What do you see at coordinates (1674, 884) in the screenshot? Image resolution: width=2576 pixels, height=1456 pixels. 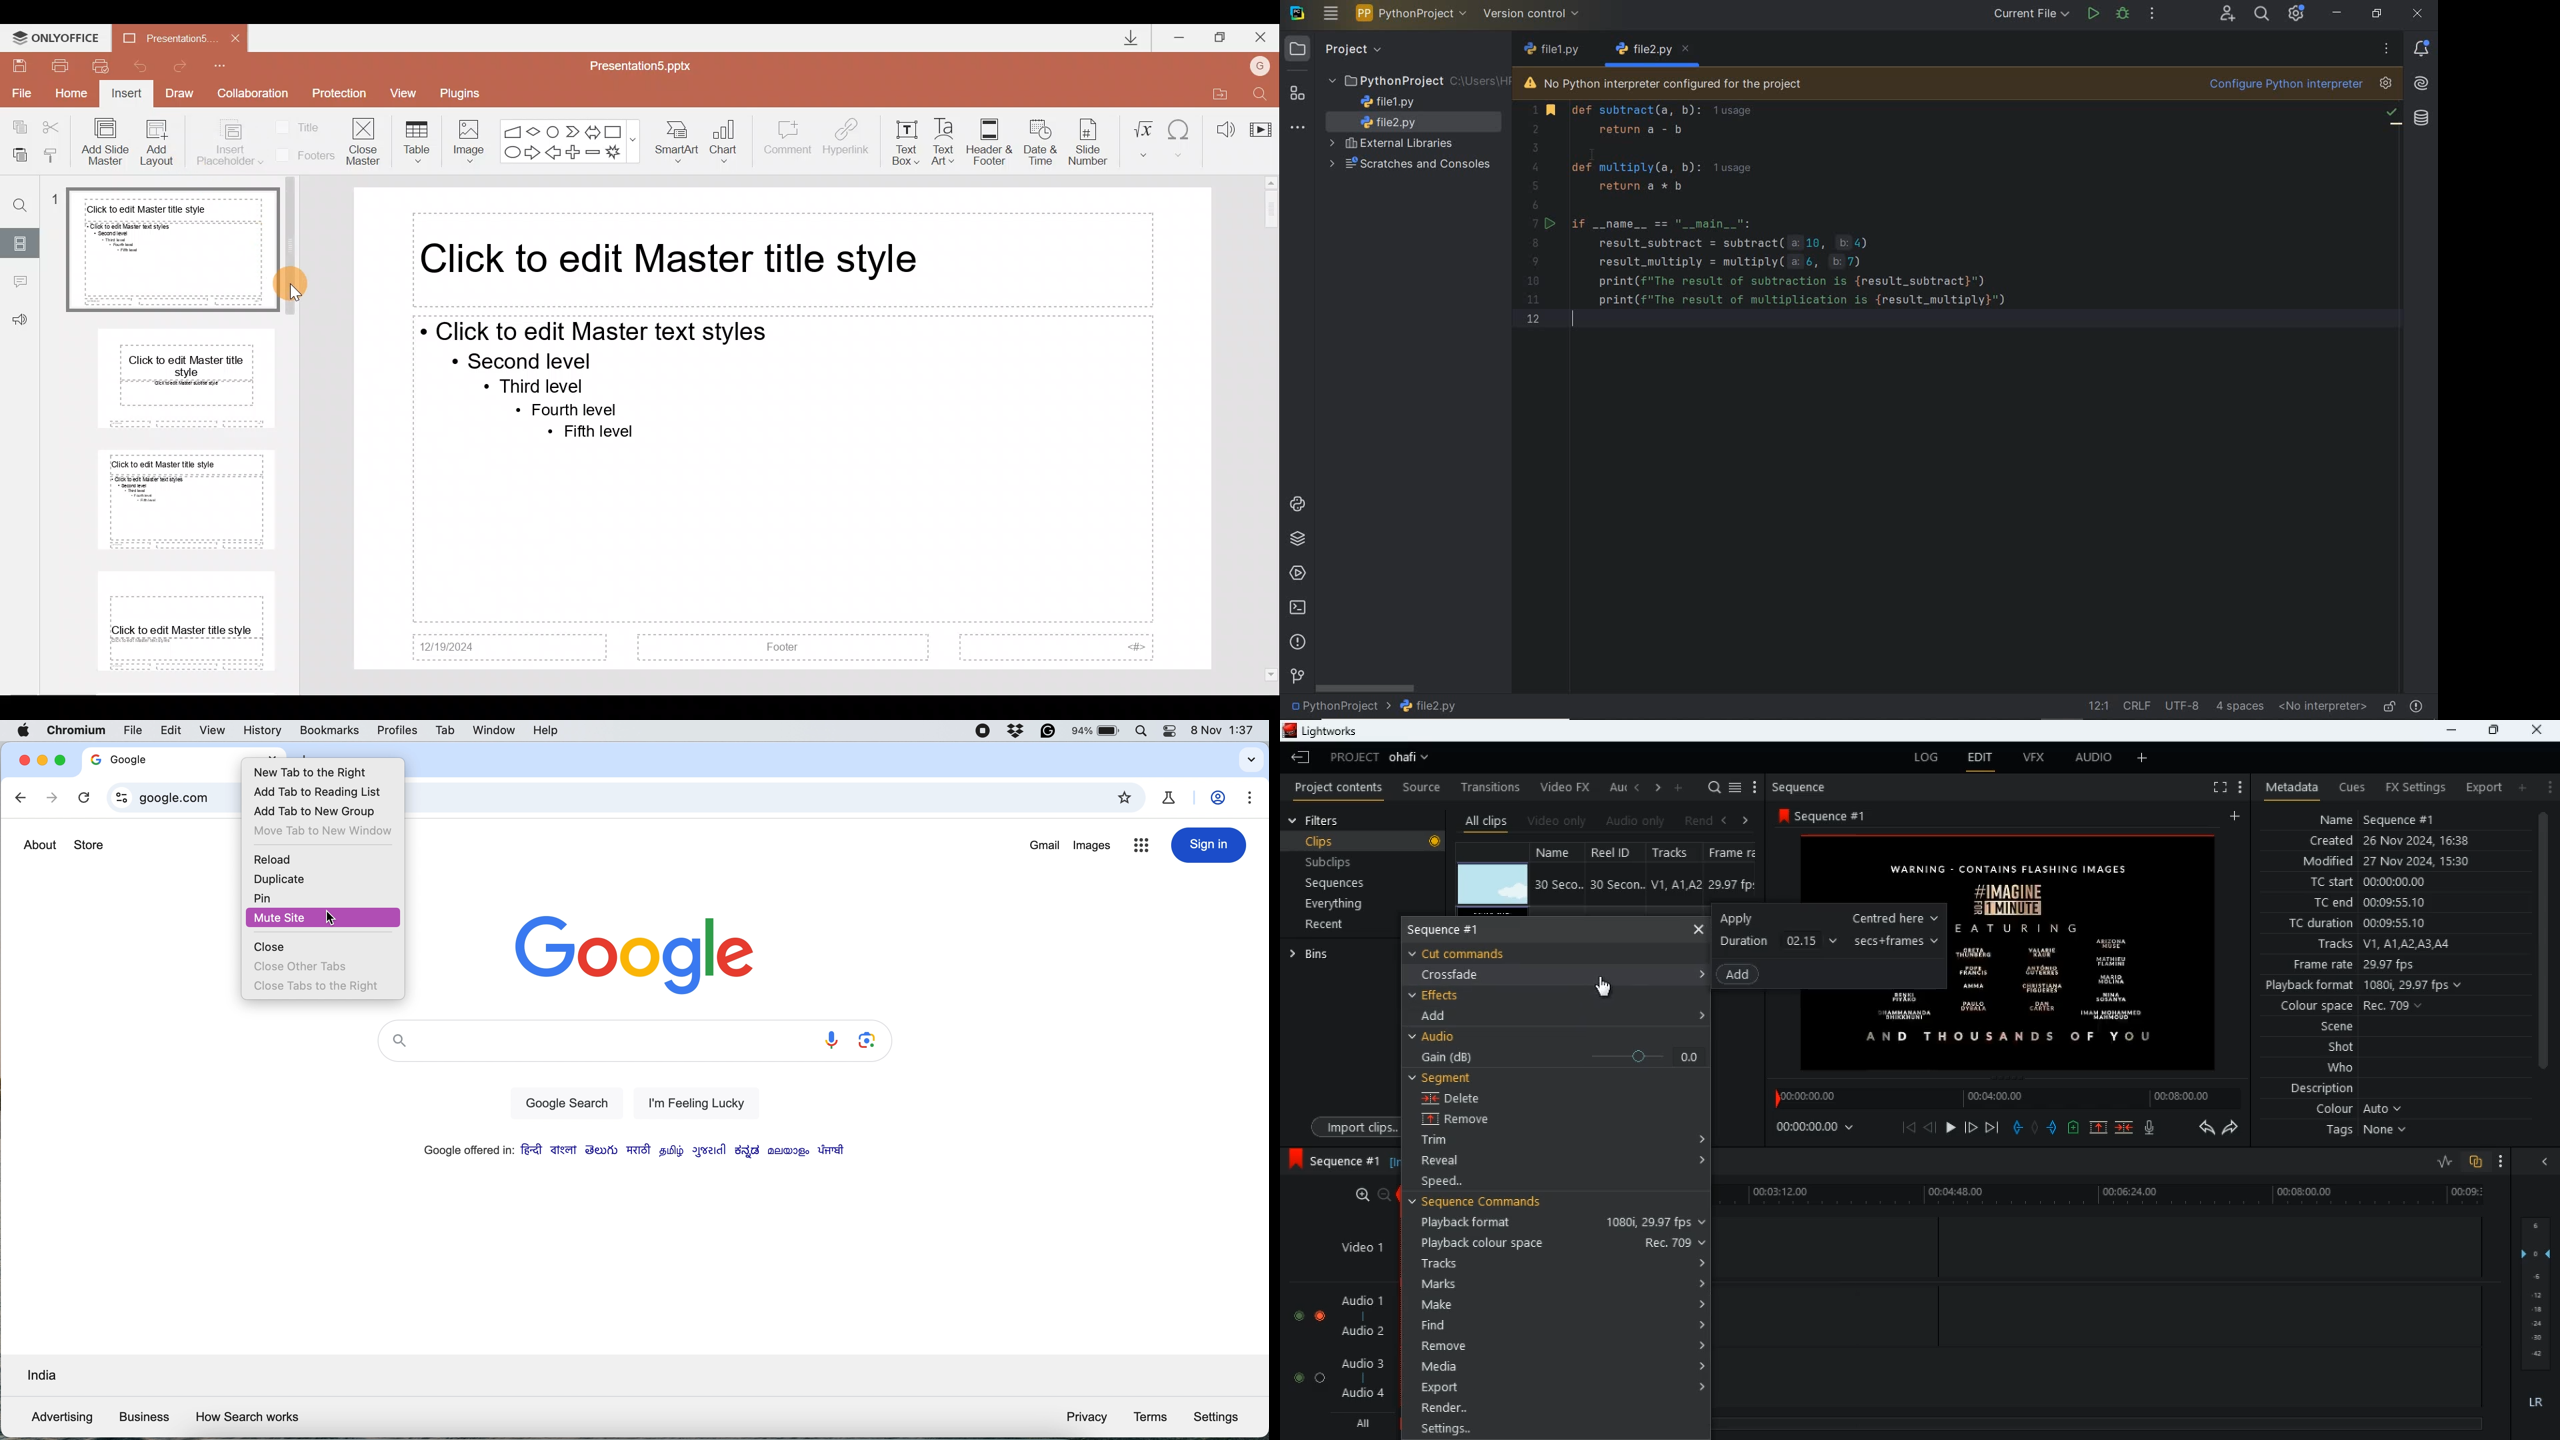 I see `V1, A1, A2` at bounding box center [1674, 884].